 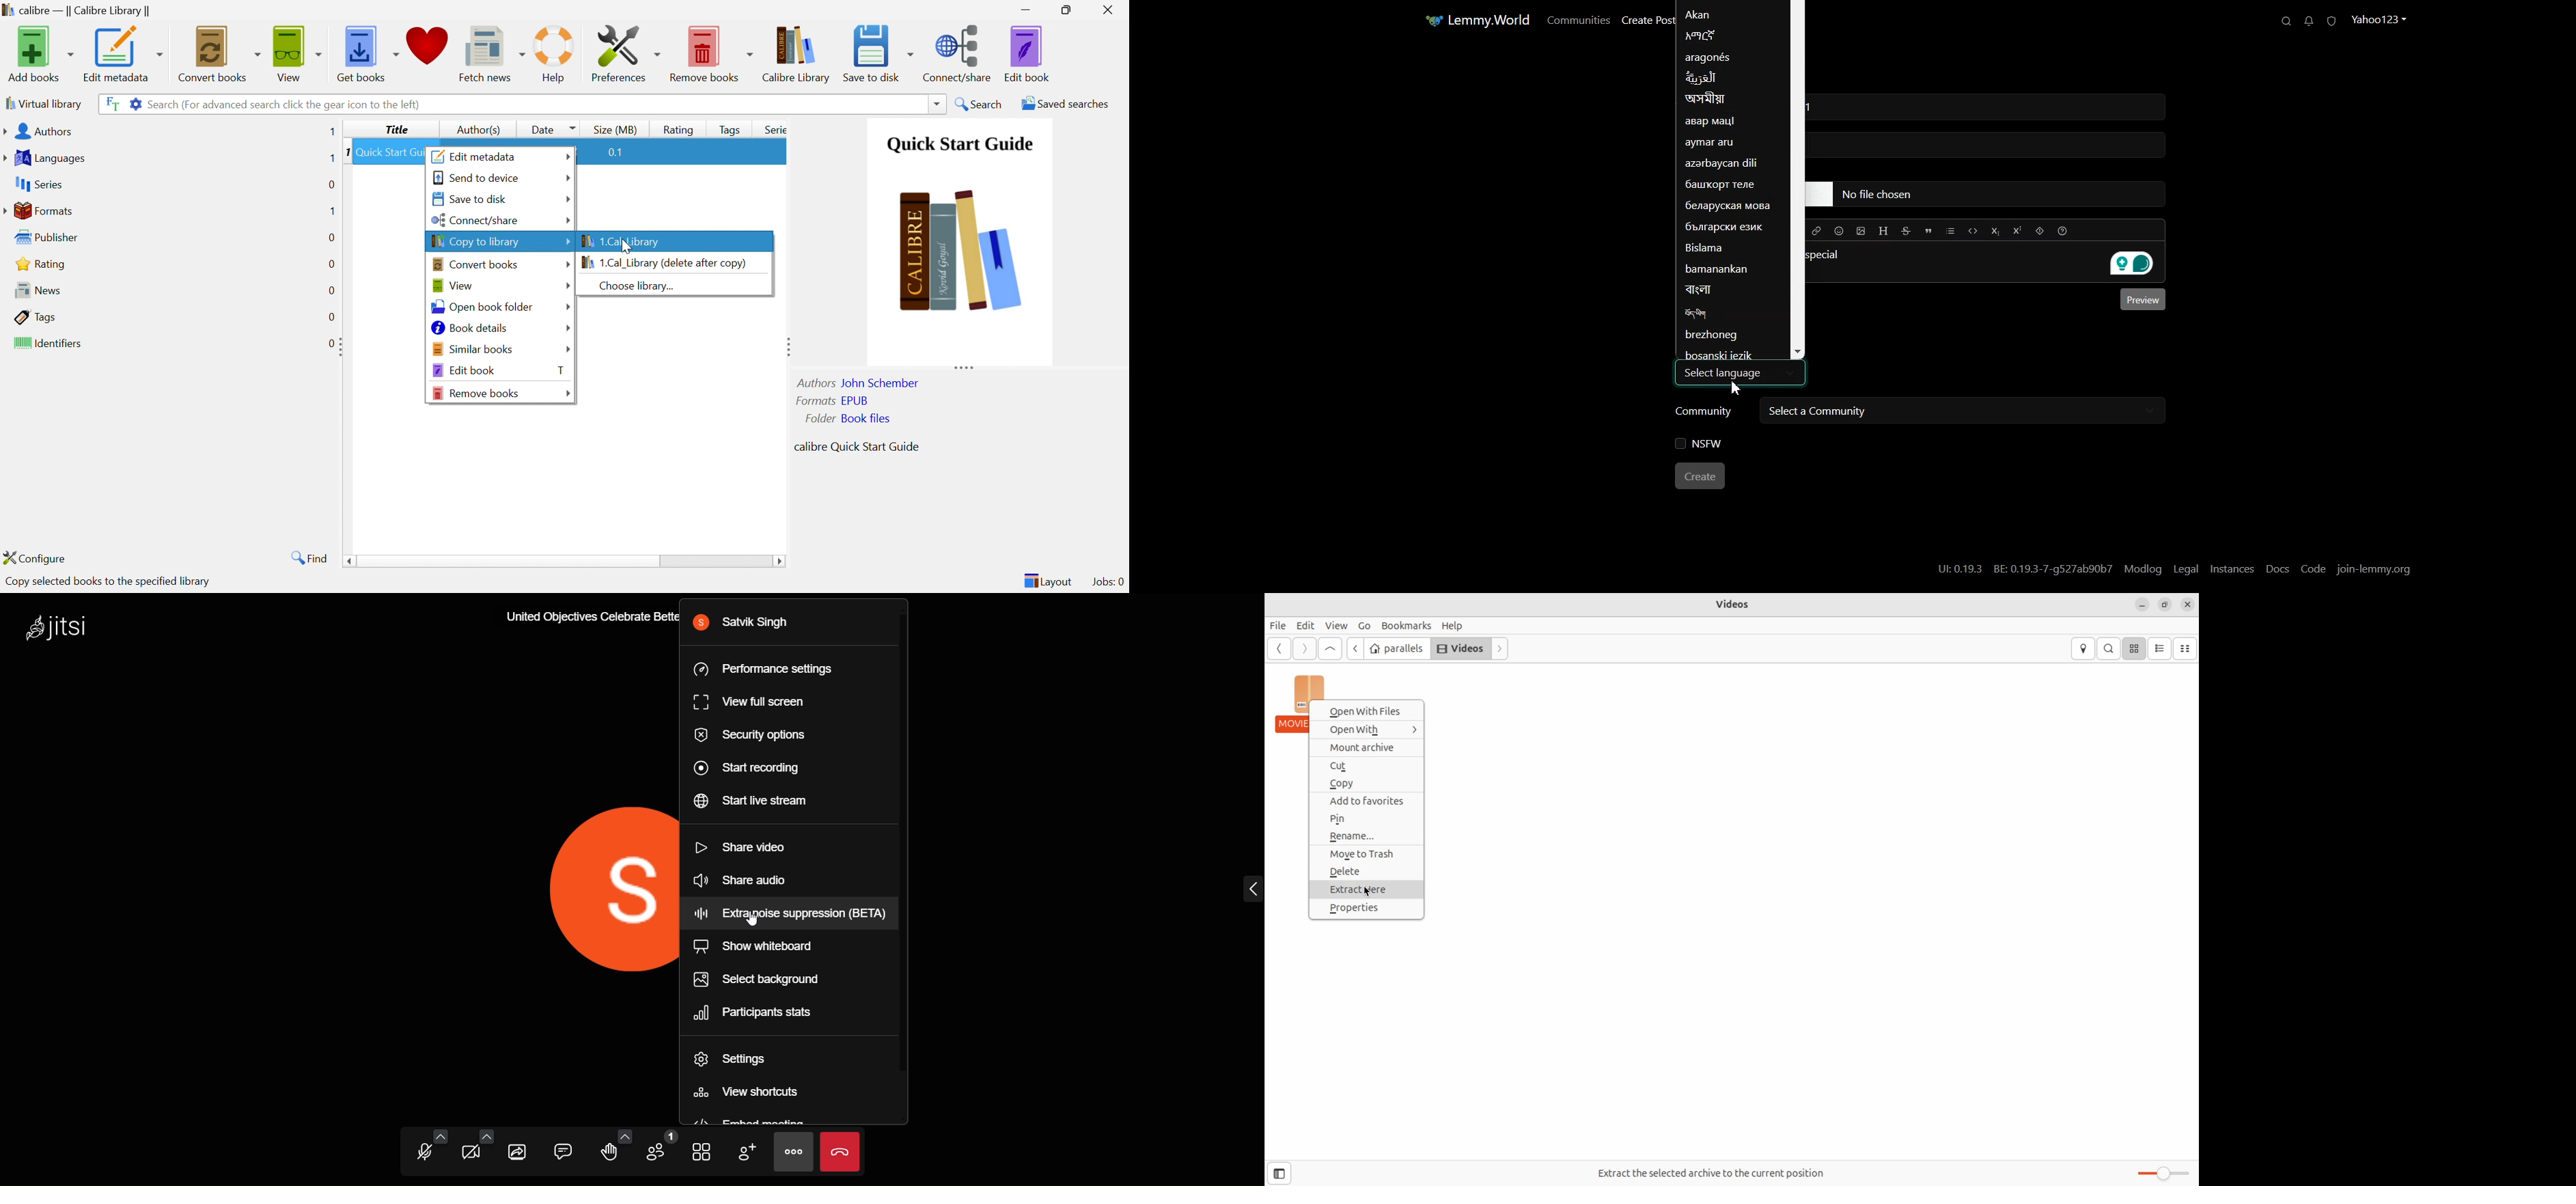 What do you see at coordinates (1278, 625) in the screenshot?
I see `File` at bounding box center [1278, 625].